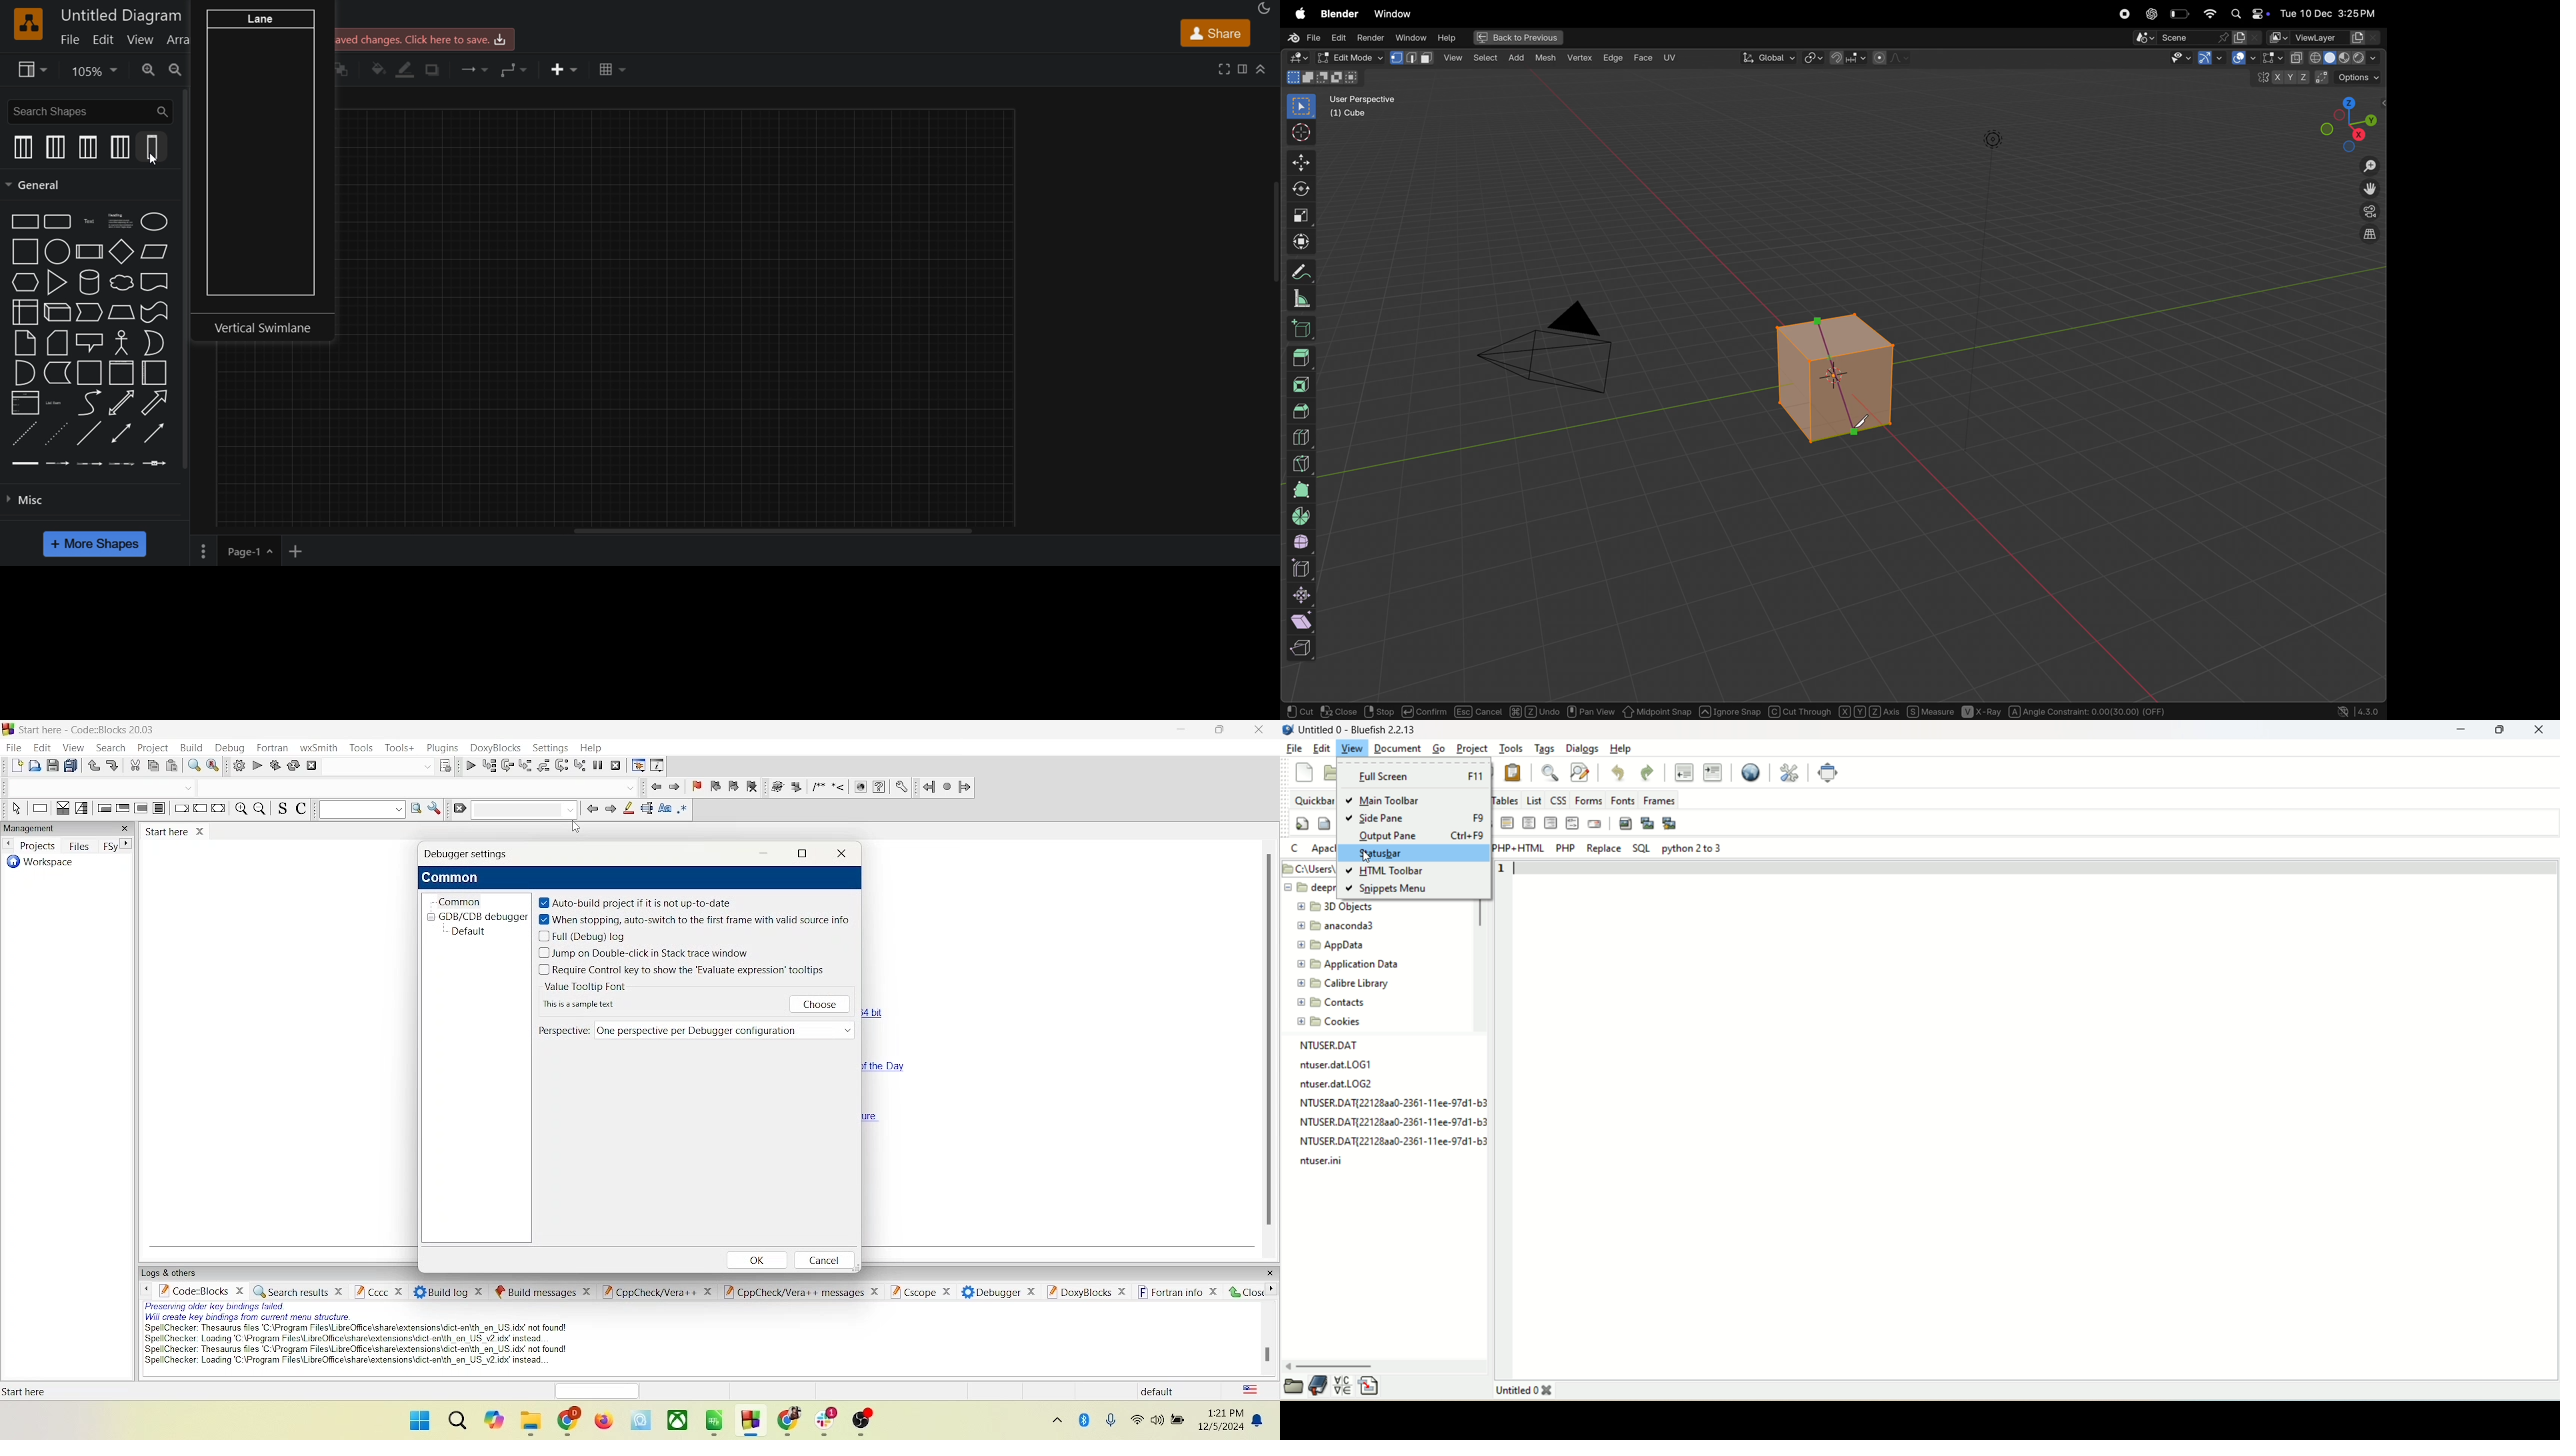 This screenshot has width=2576, height=1456. What do you see at coordinates (1315, 800) in the screenshot?
I see `quickbar` at bounding box center [1315, 800].